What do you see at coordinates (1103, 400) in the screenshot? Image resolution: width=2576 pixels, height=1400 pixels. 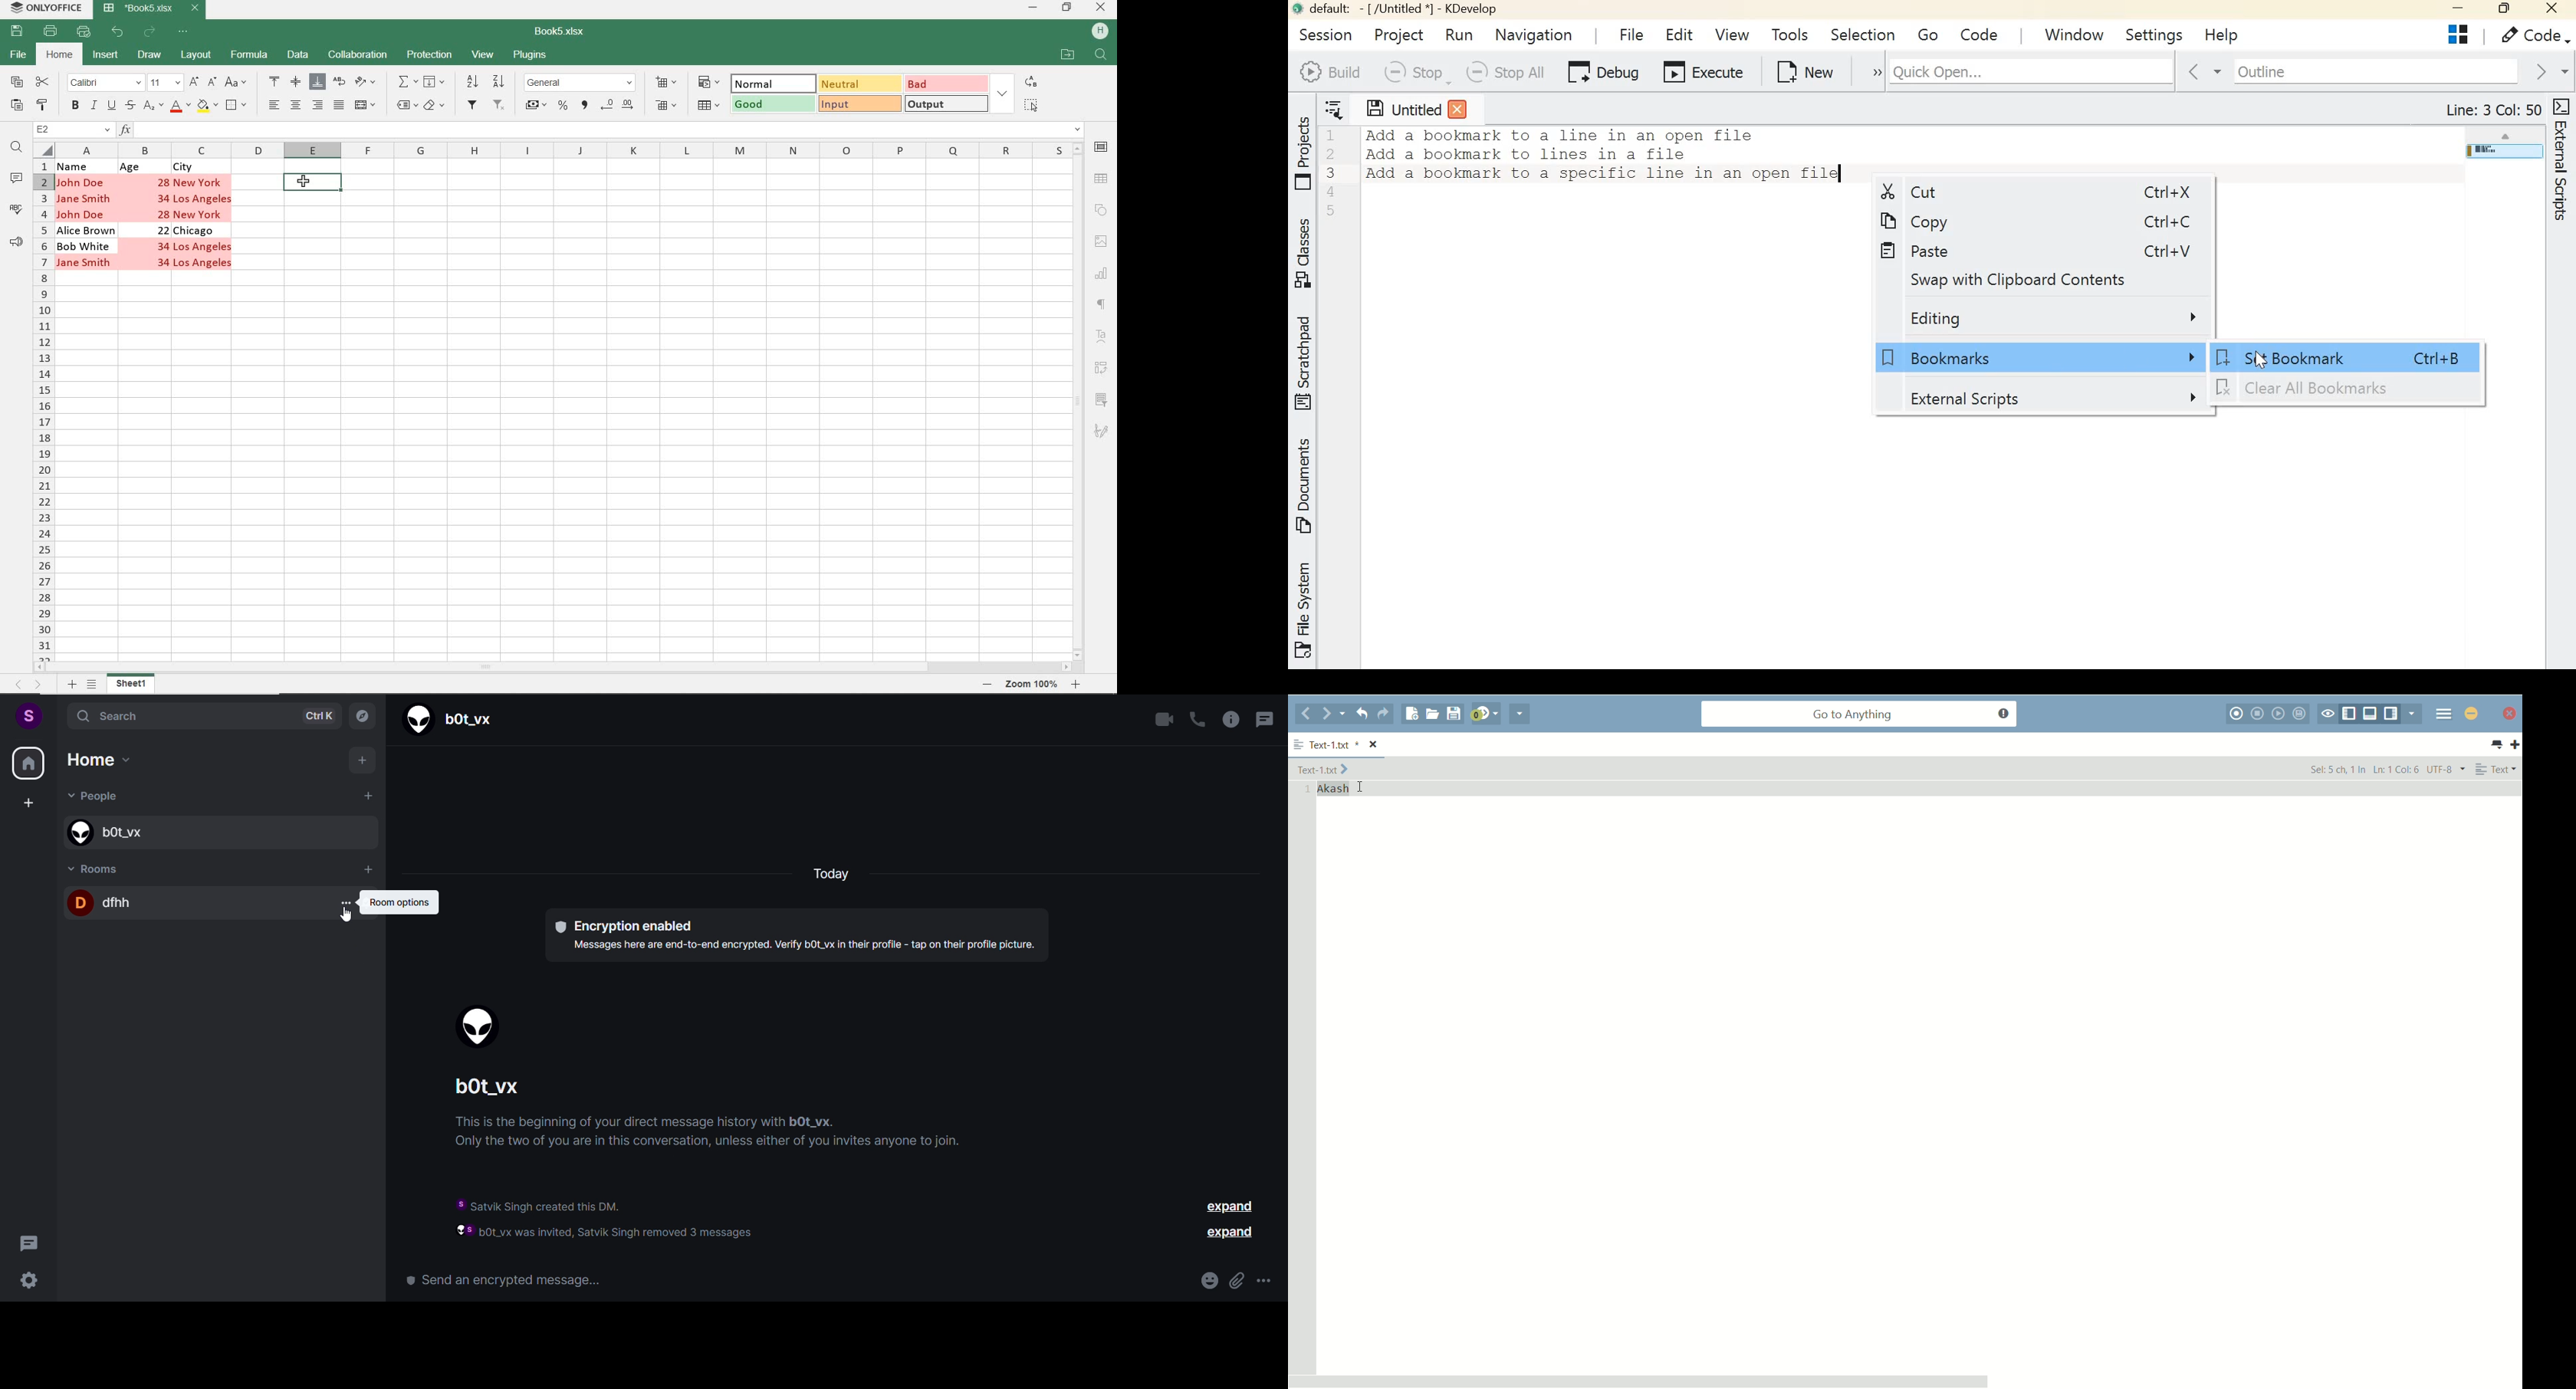 I see `SLICER` at bounding box center [1103, 400].